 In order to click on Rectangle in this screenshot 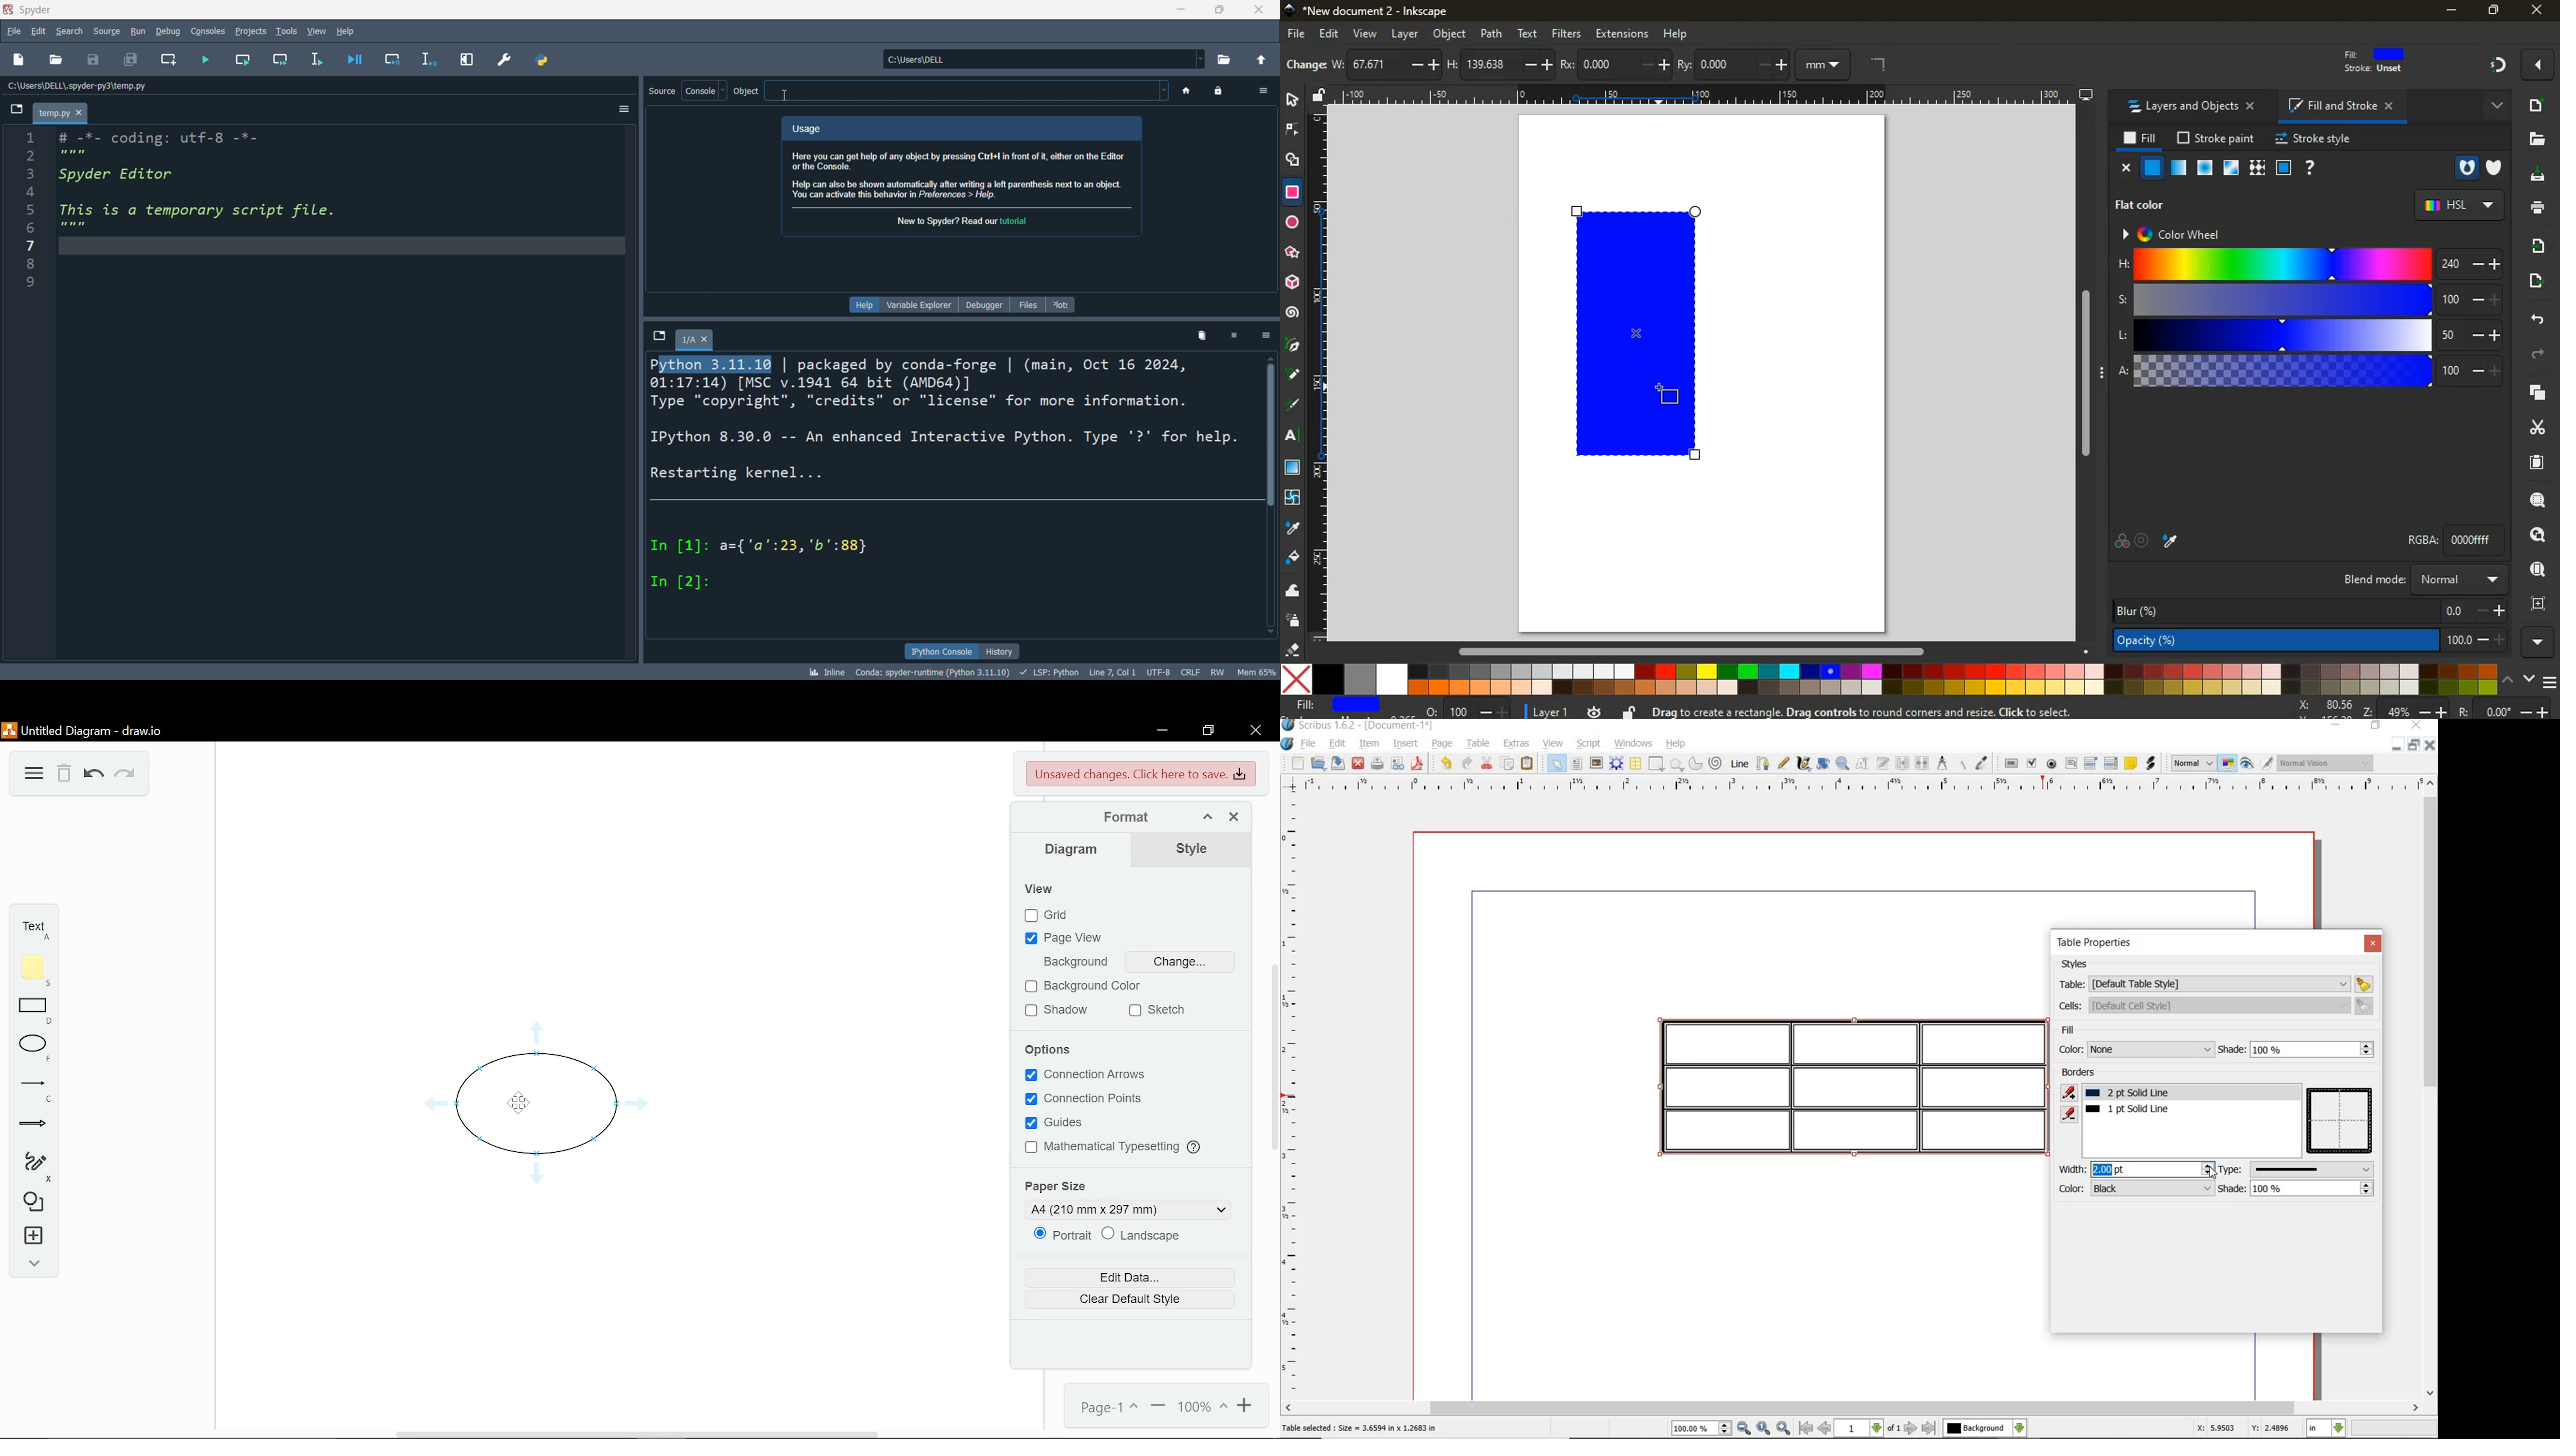, I will do `click(34, 1007)`.